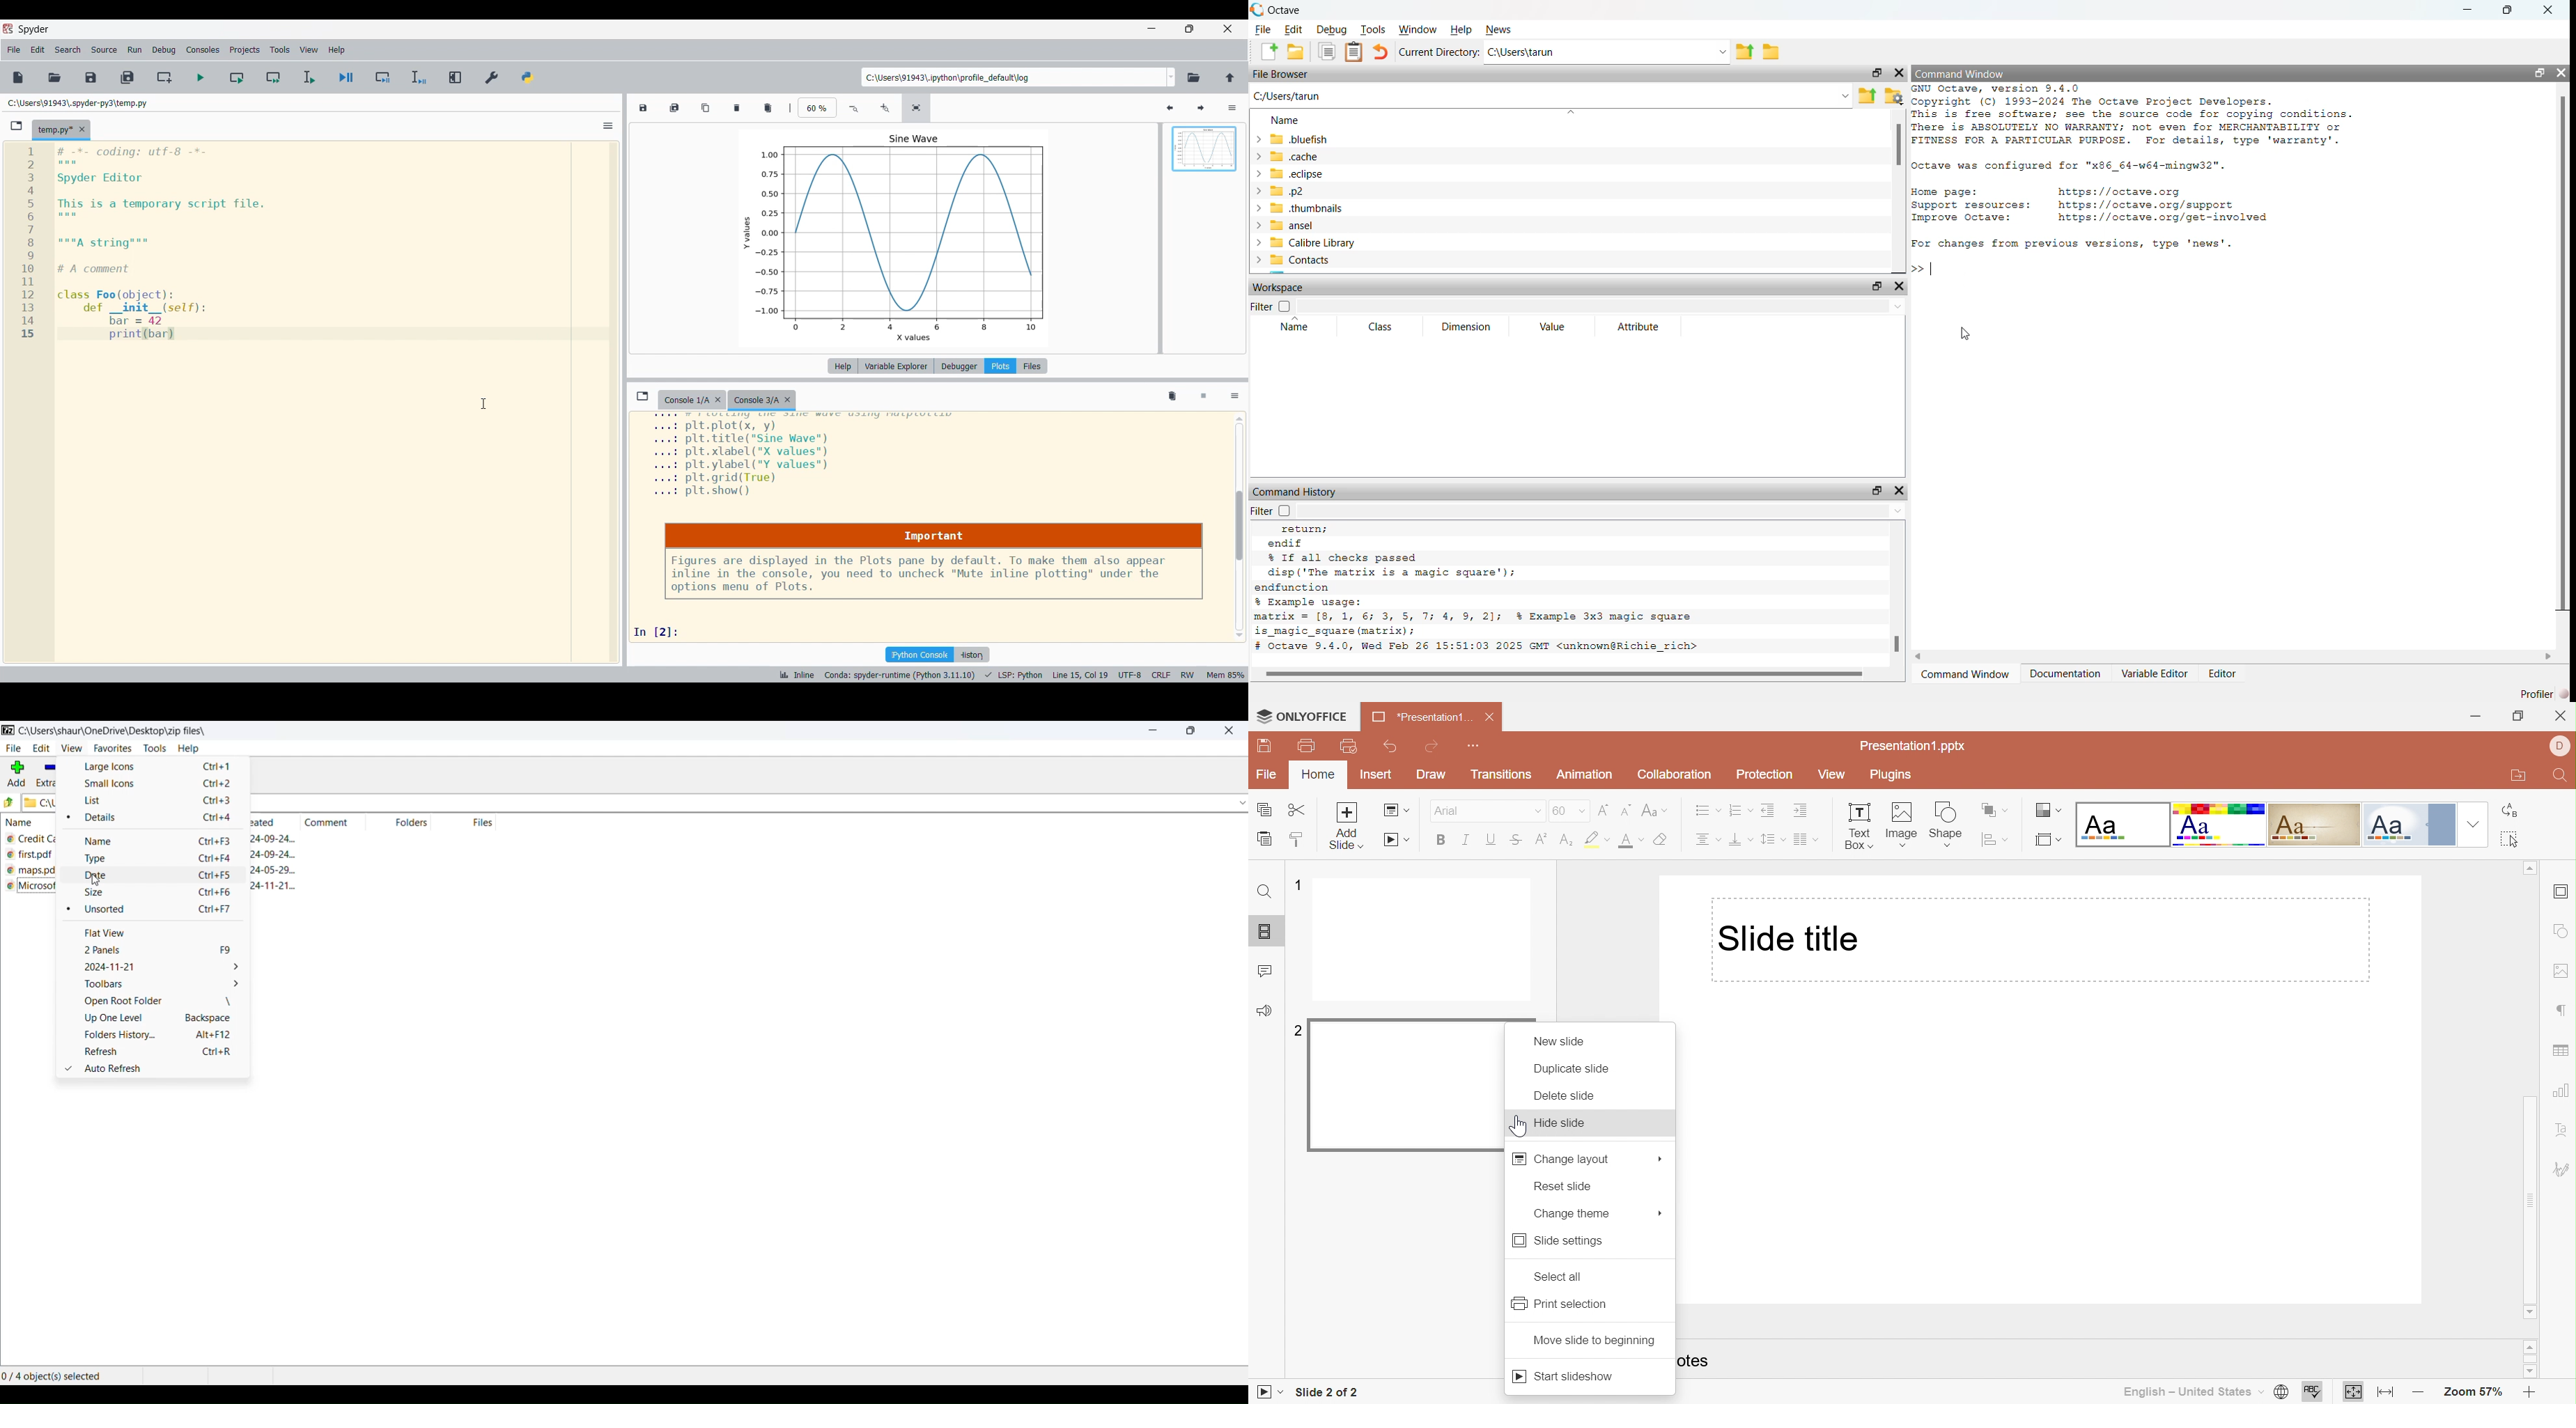  I want to click on Debugger, so click(959, 366).